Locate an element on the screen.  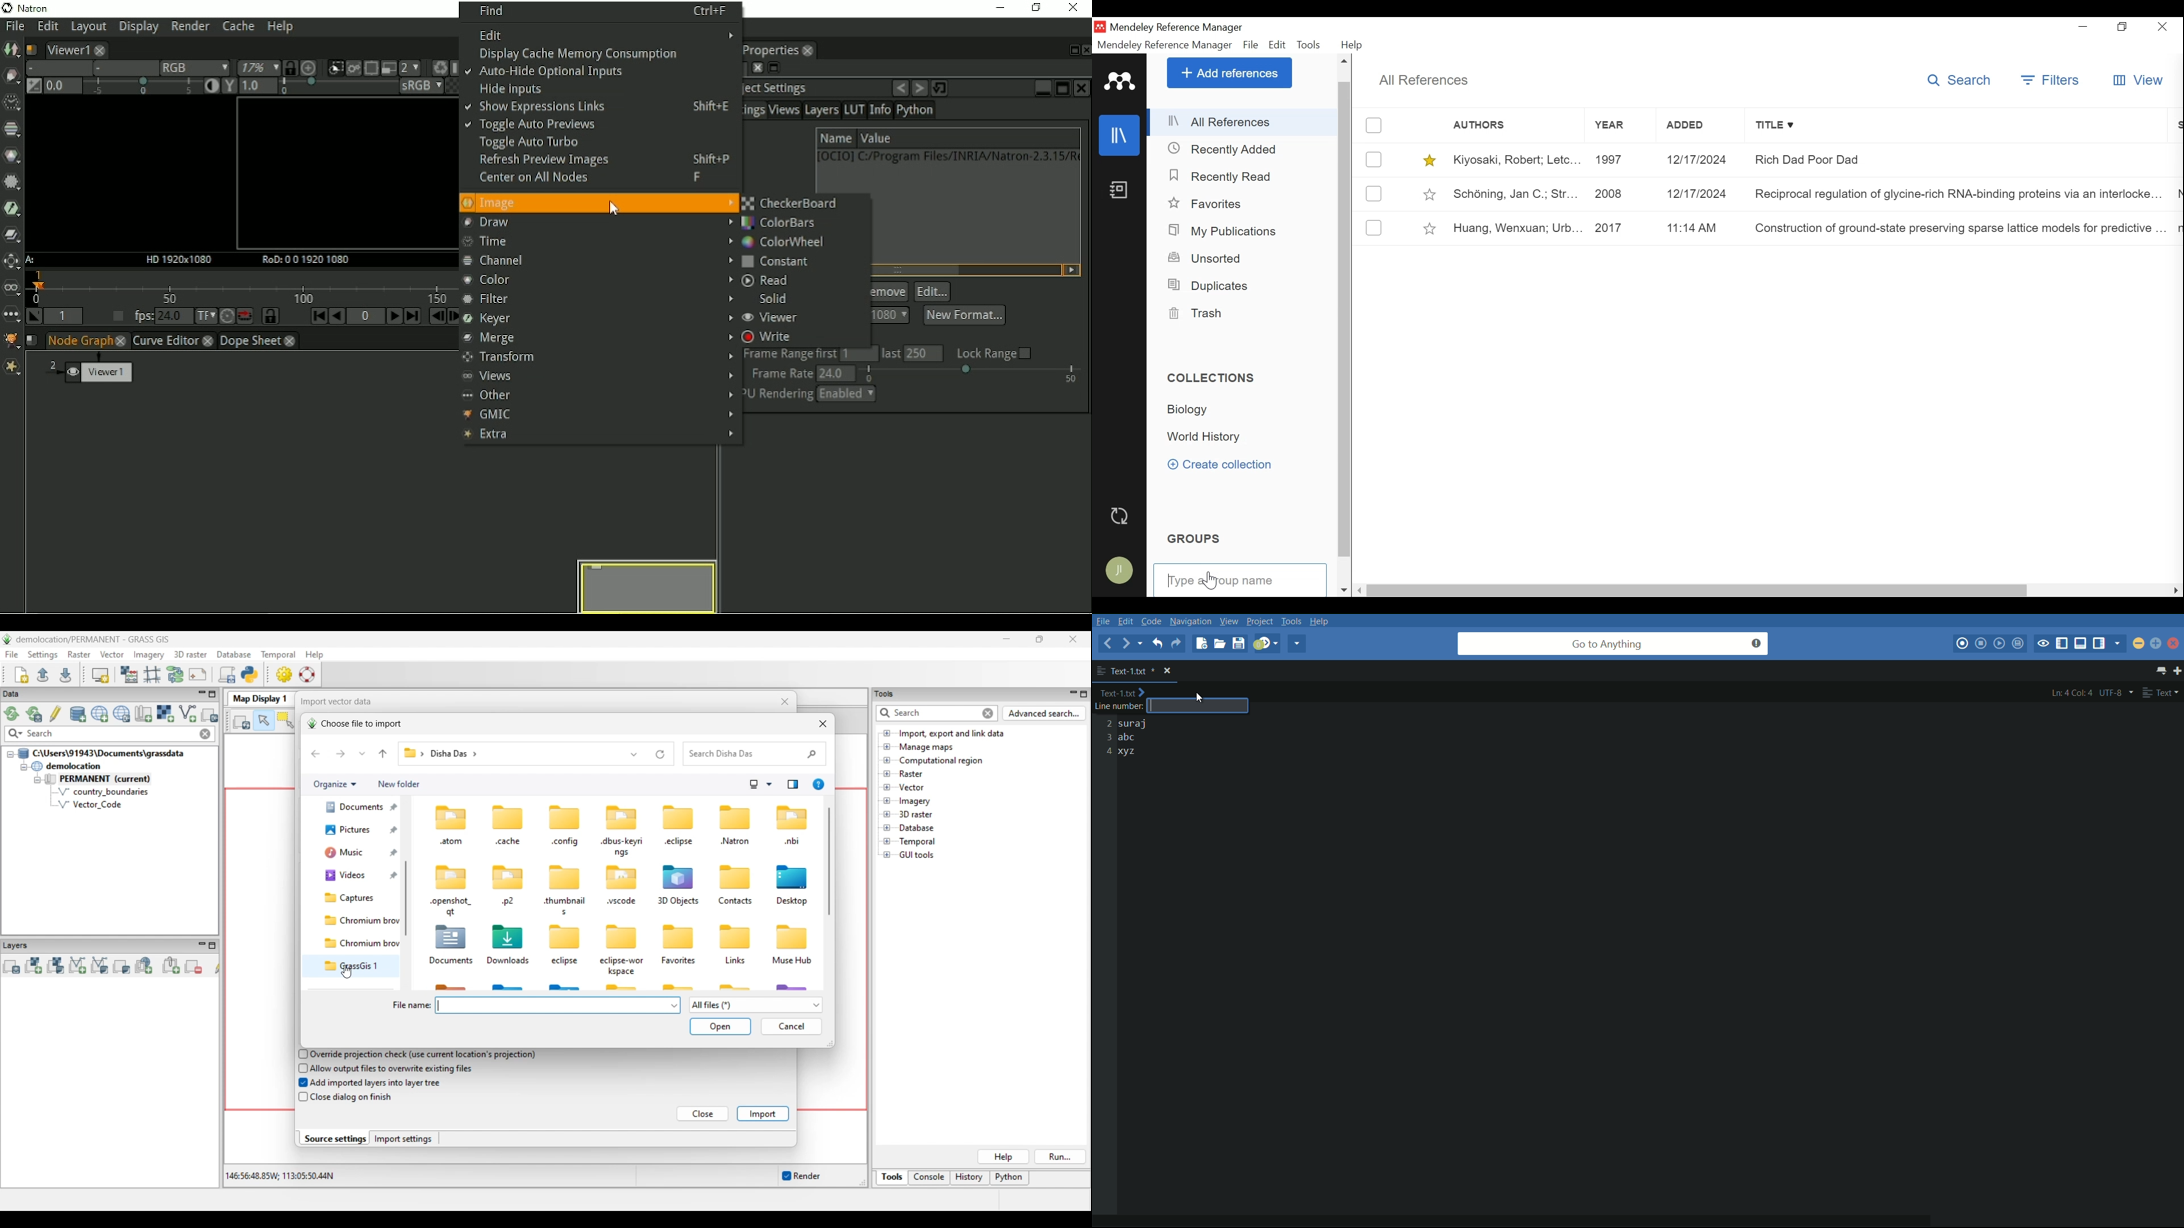
Vertical Scroll bar is located at coordinates (1346, 325).